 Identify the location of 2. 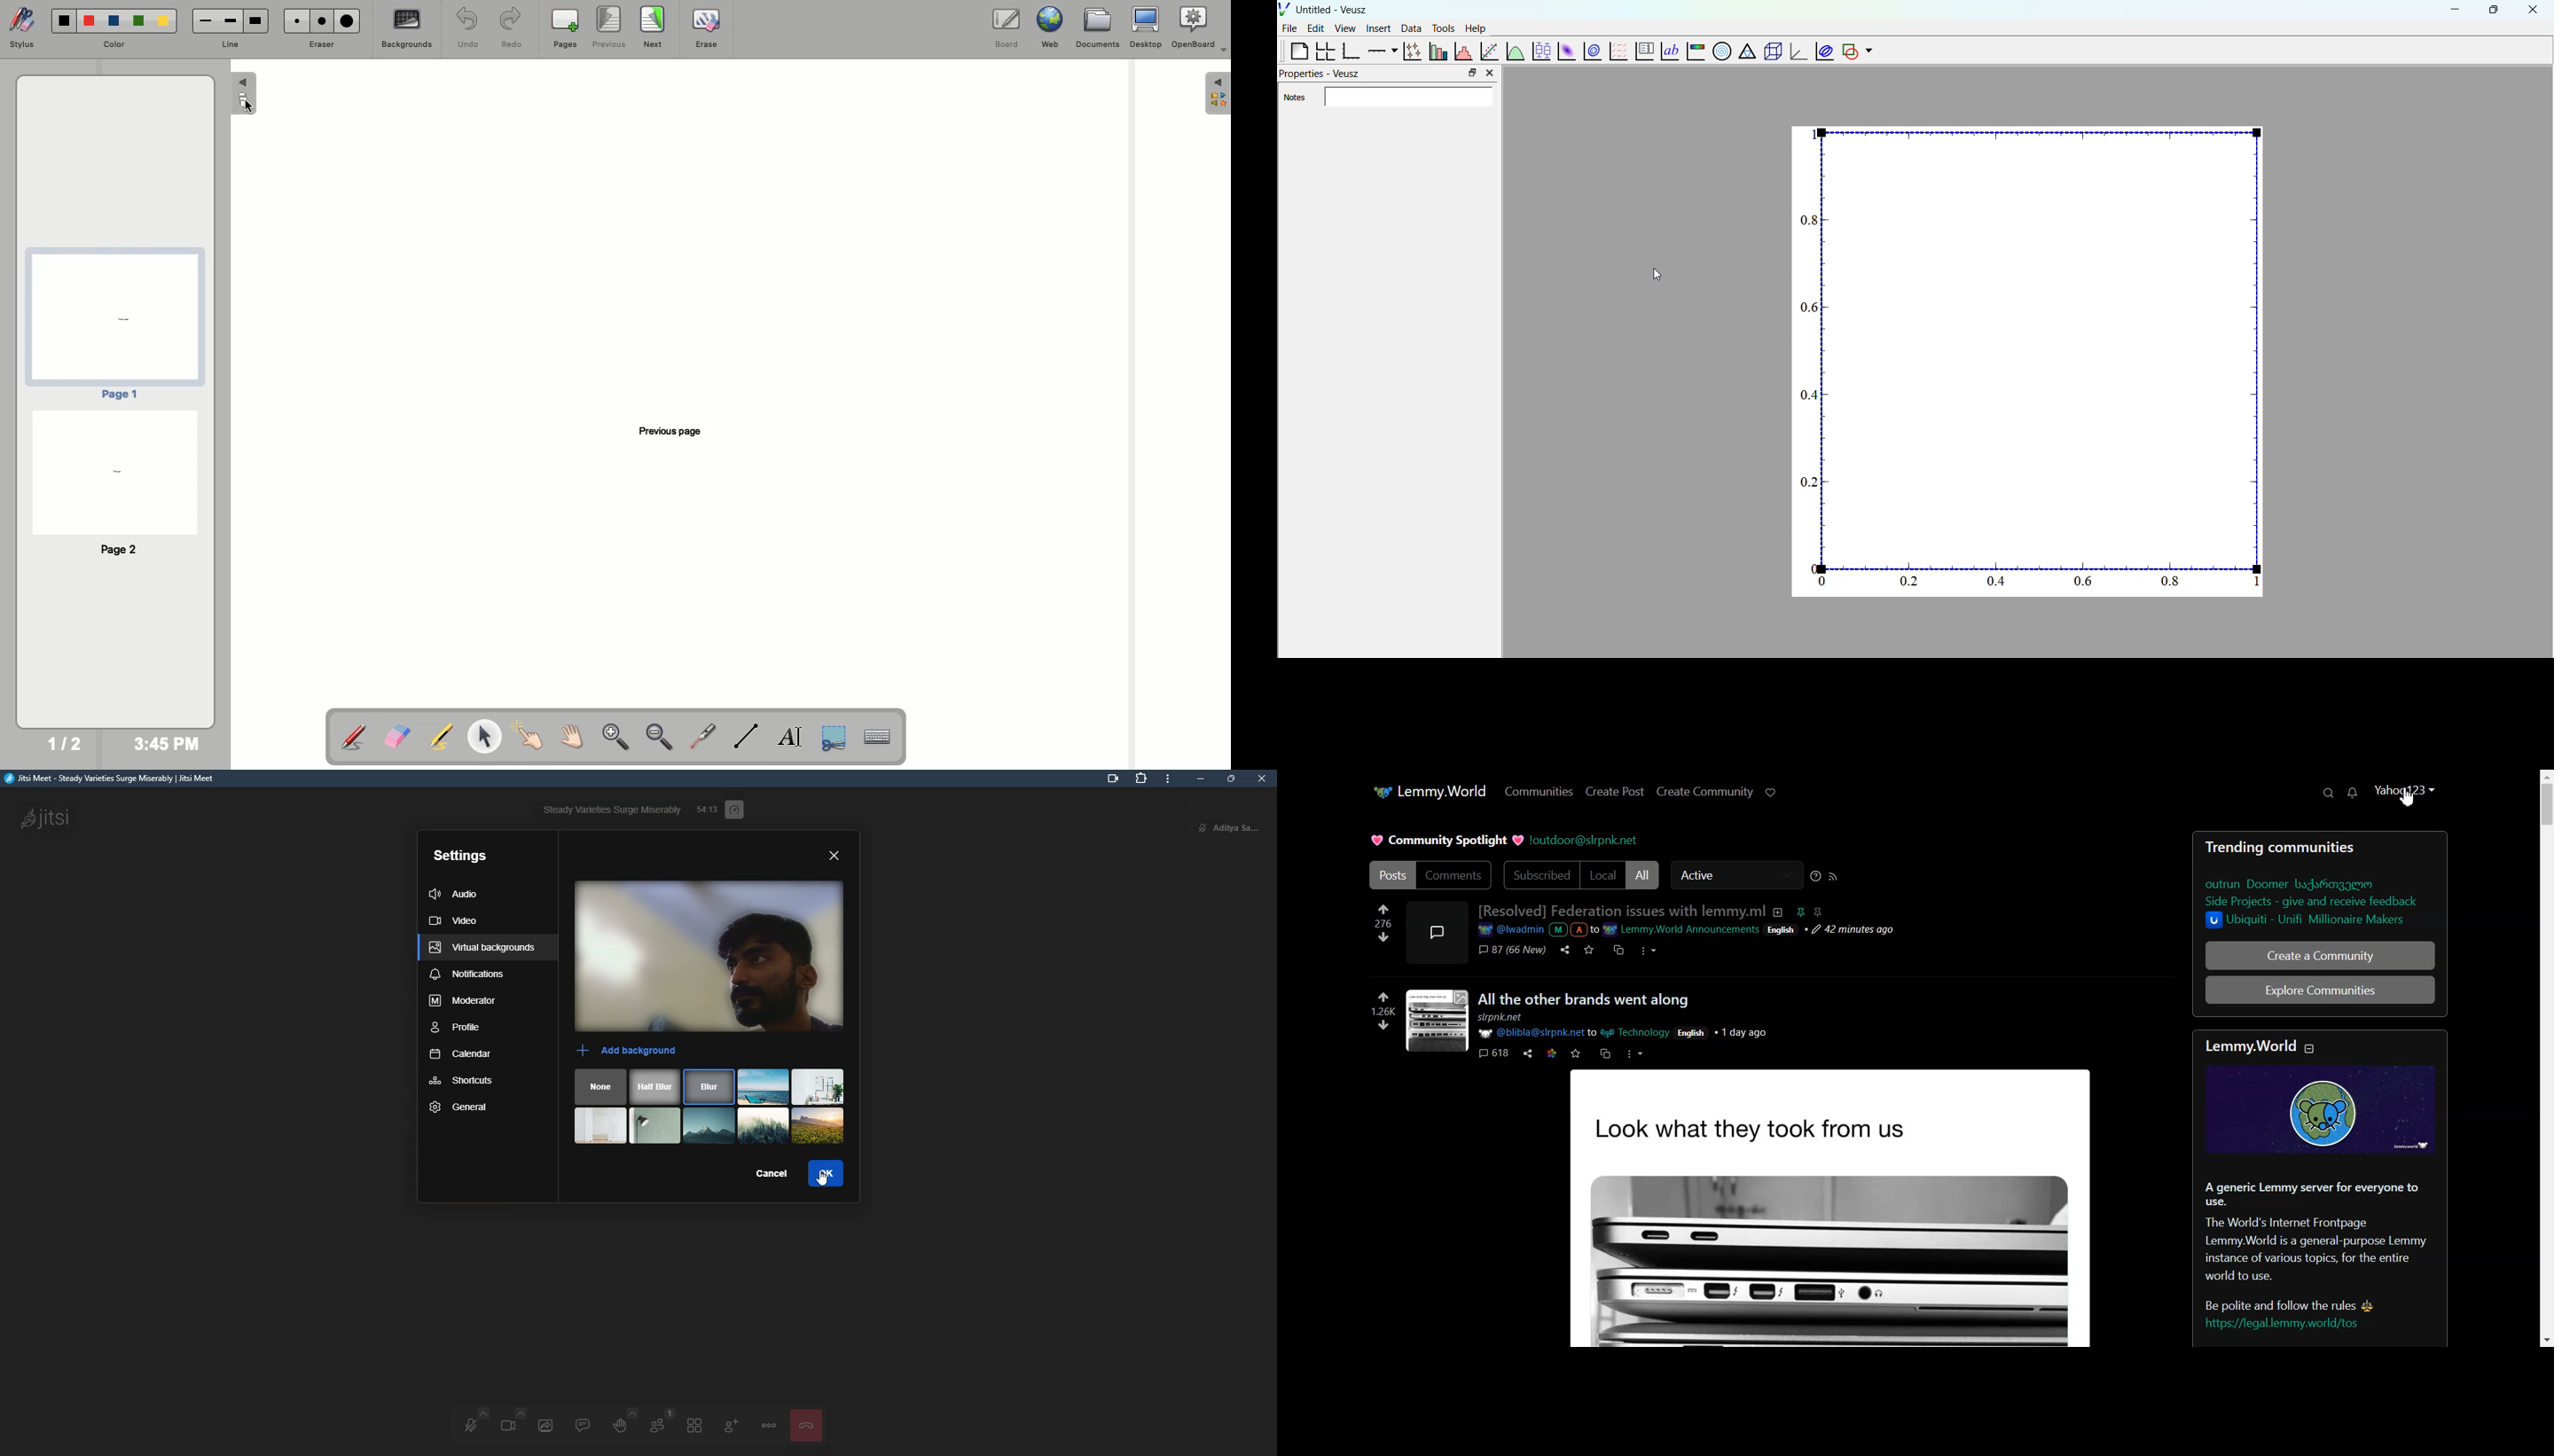
(1553, 1054).